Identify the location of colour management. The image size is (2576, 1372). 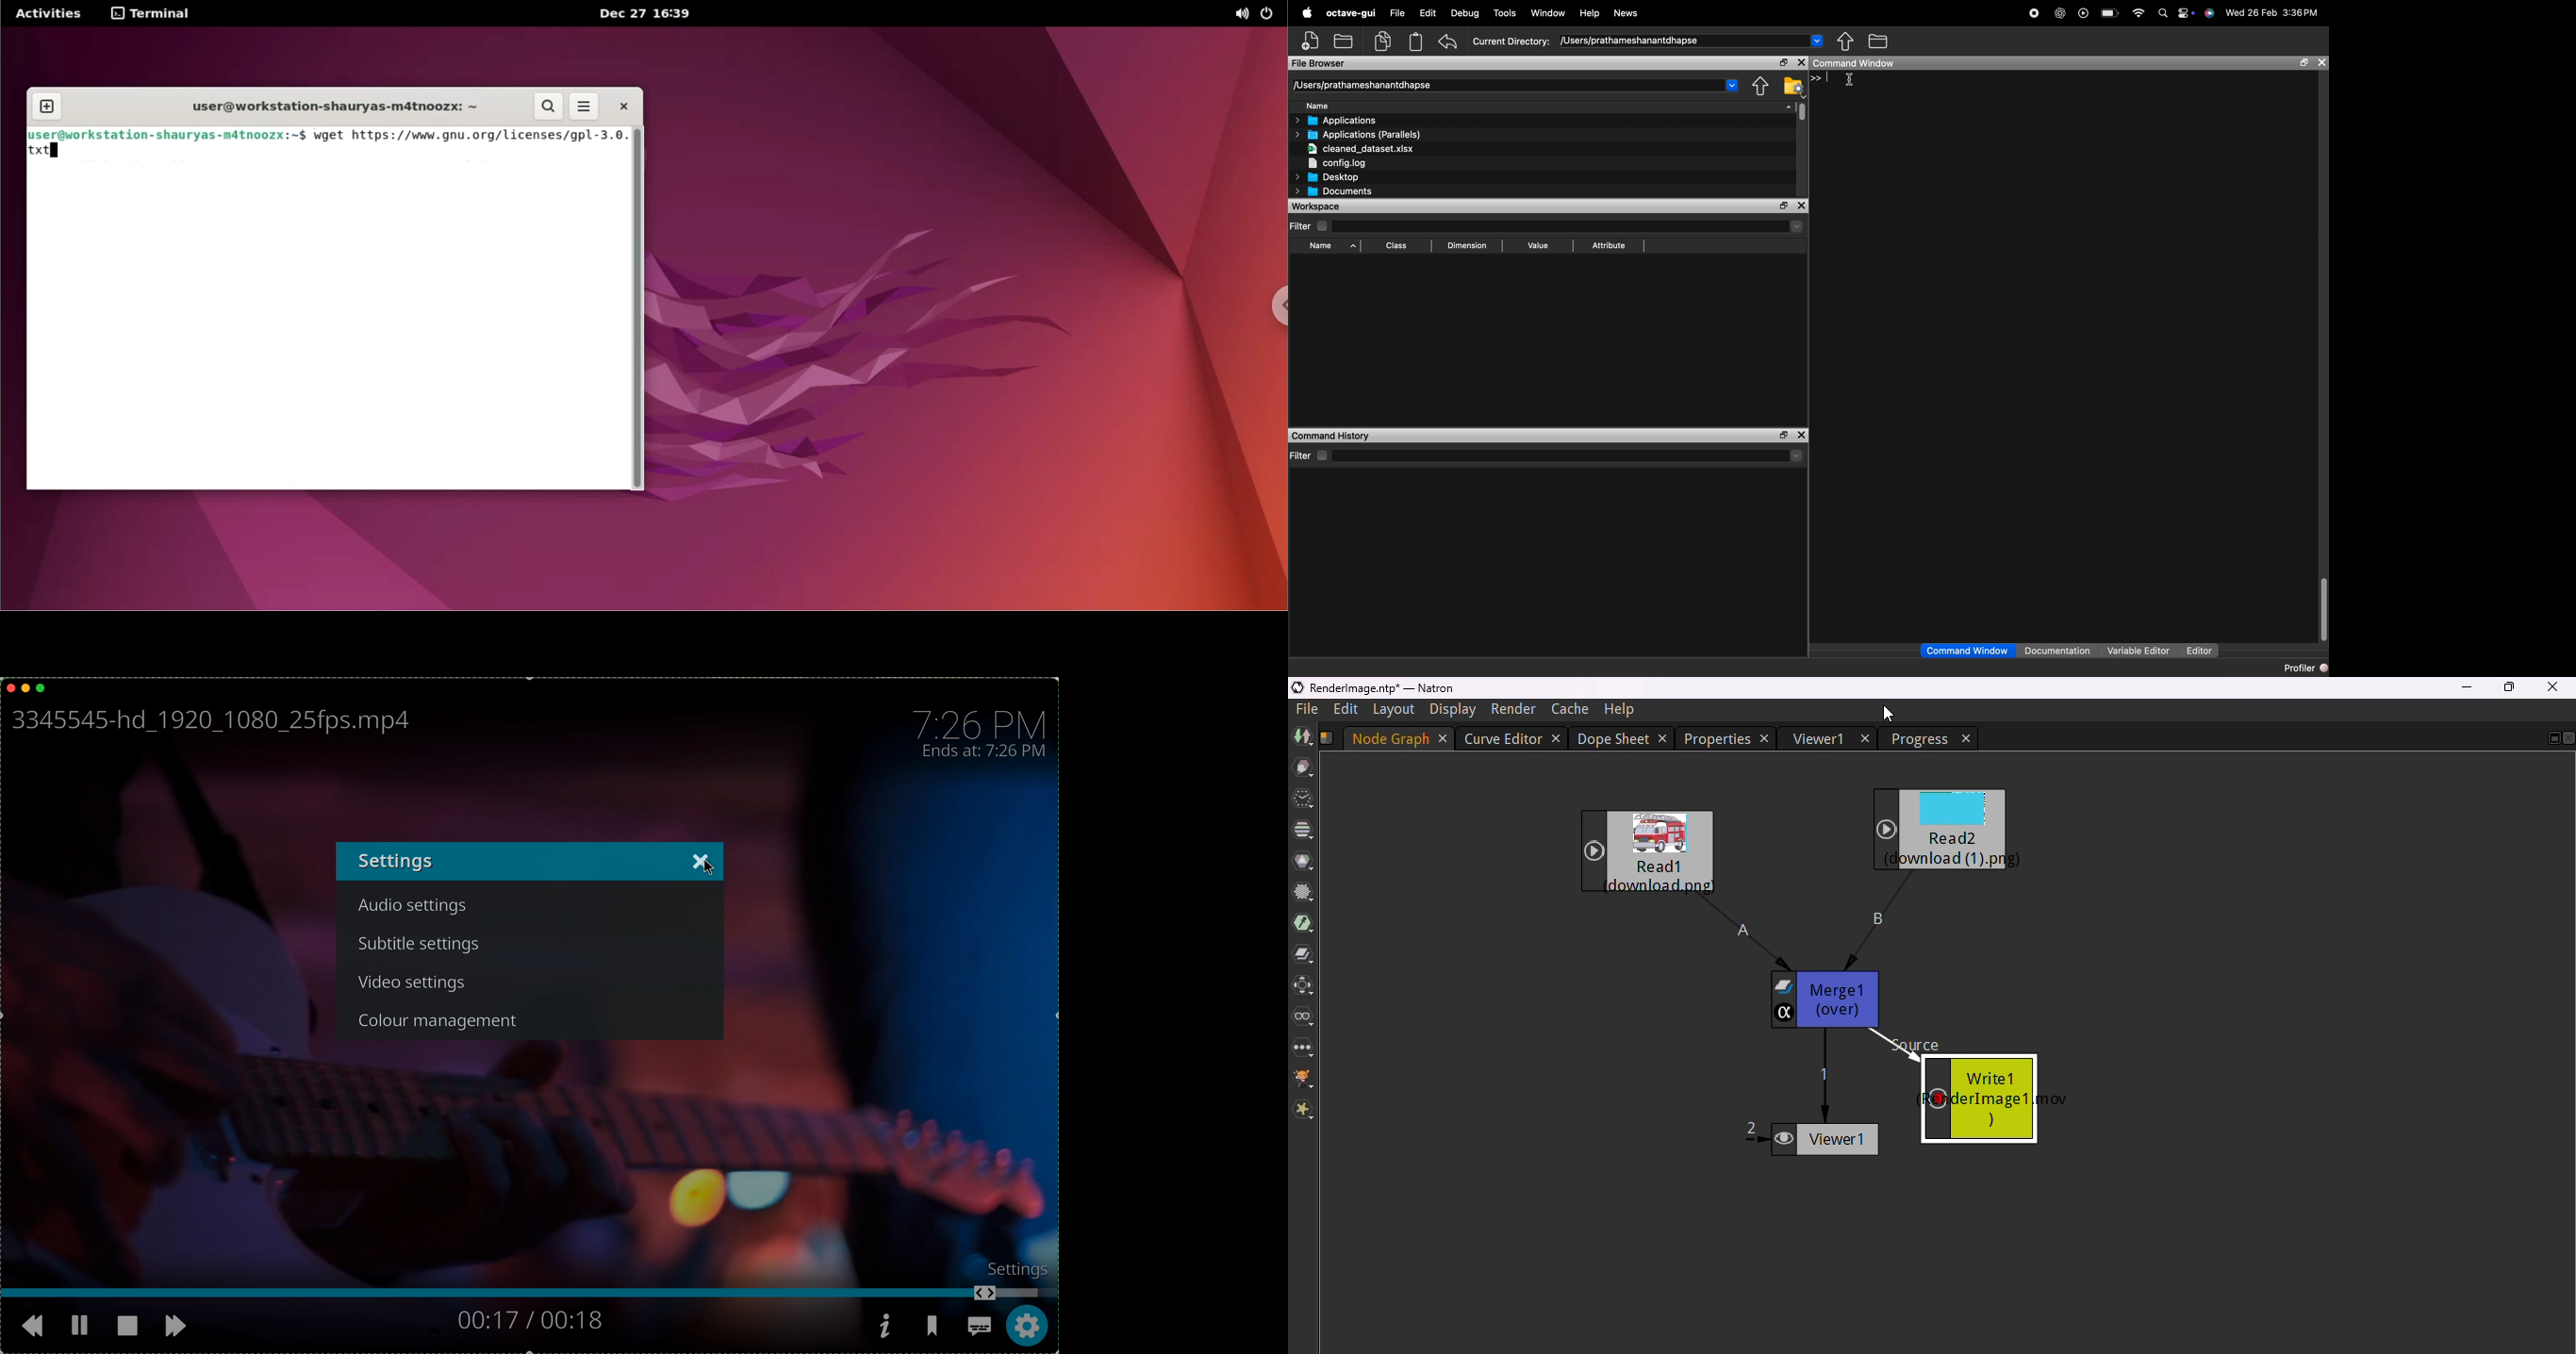
(444, 1018).